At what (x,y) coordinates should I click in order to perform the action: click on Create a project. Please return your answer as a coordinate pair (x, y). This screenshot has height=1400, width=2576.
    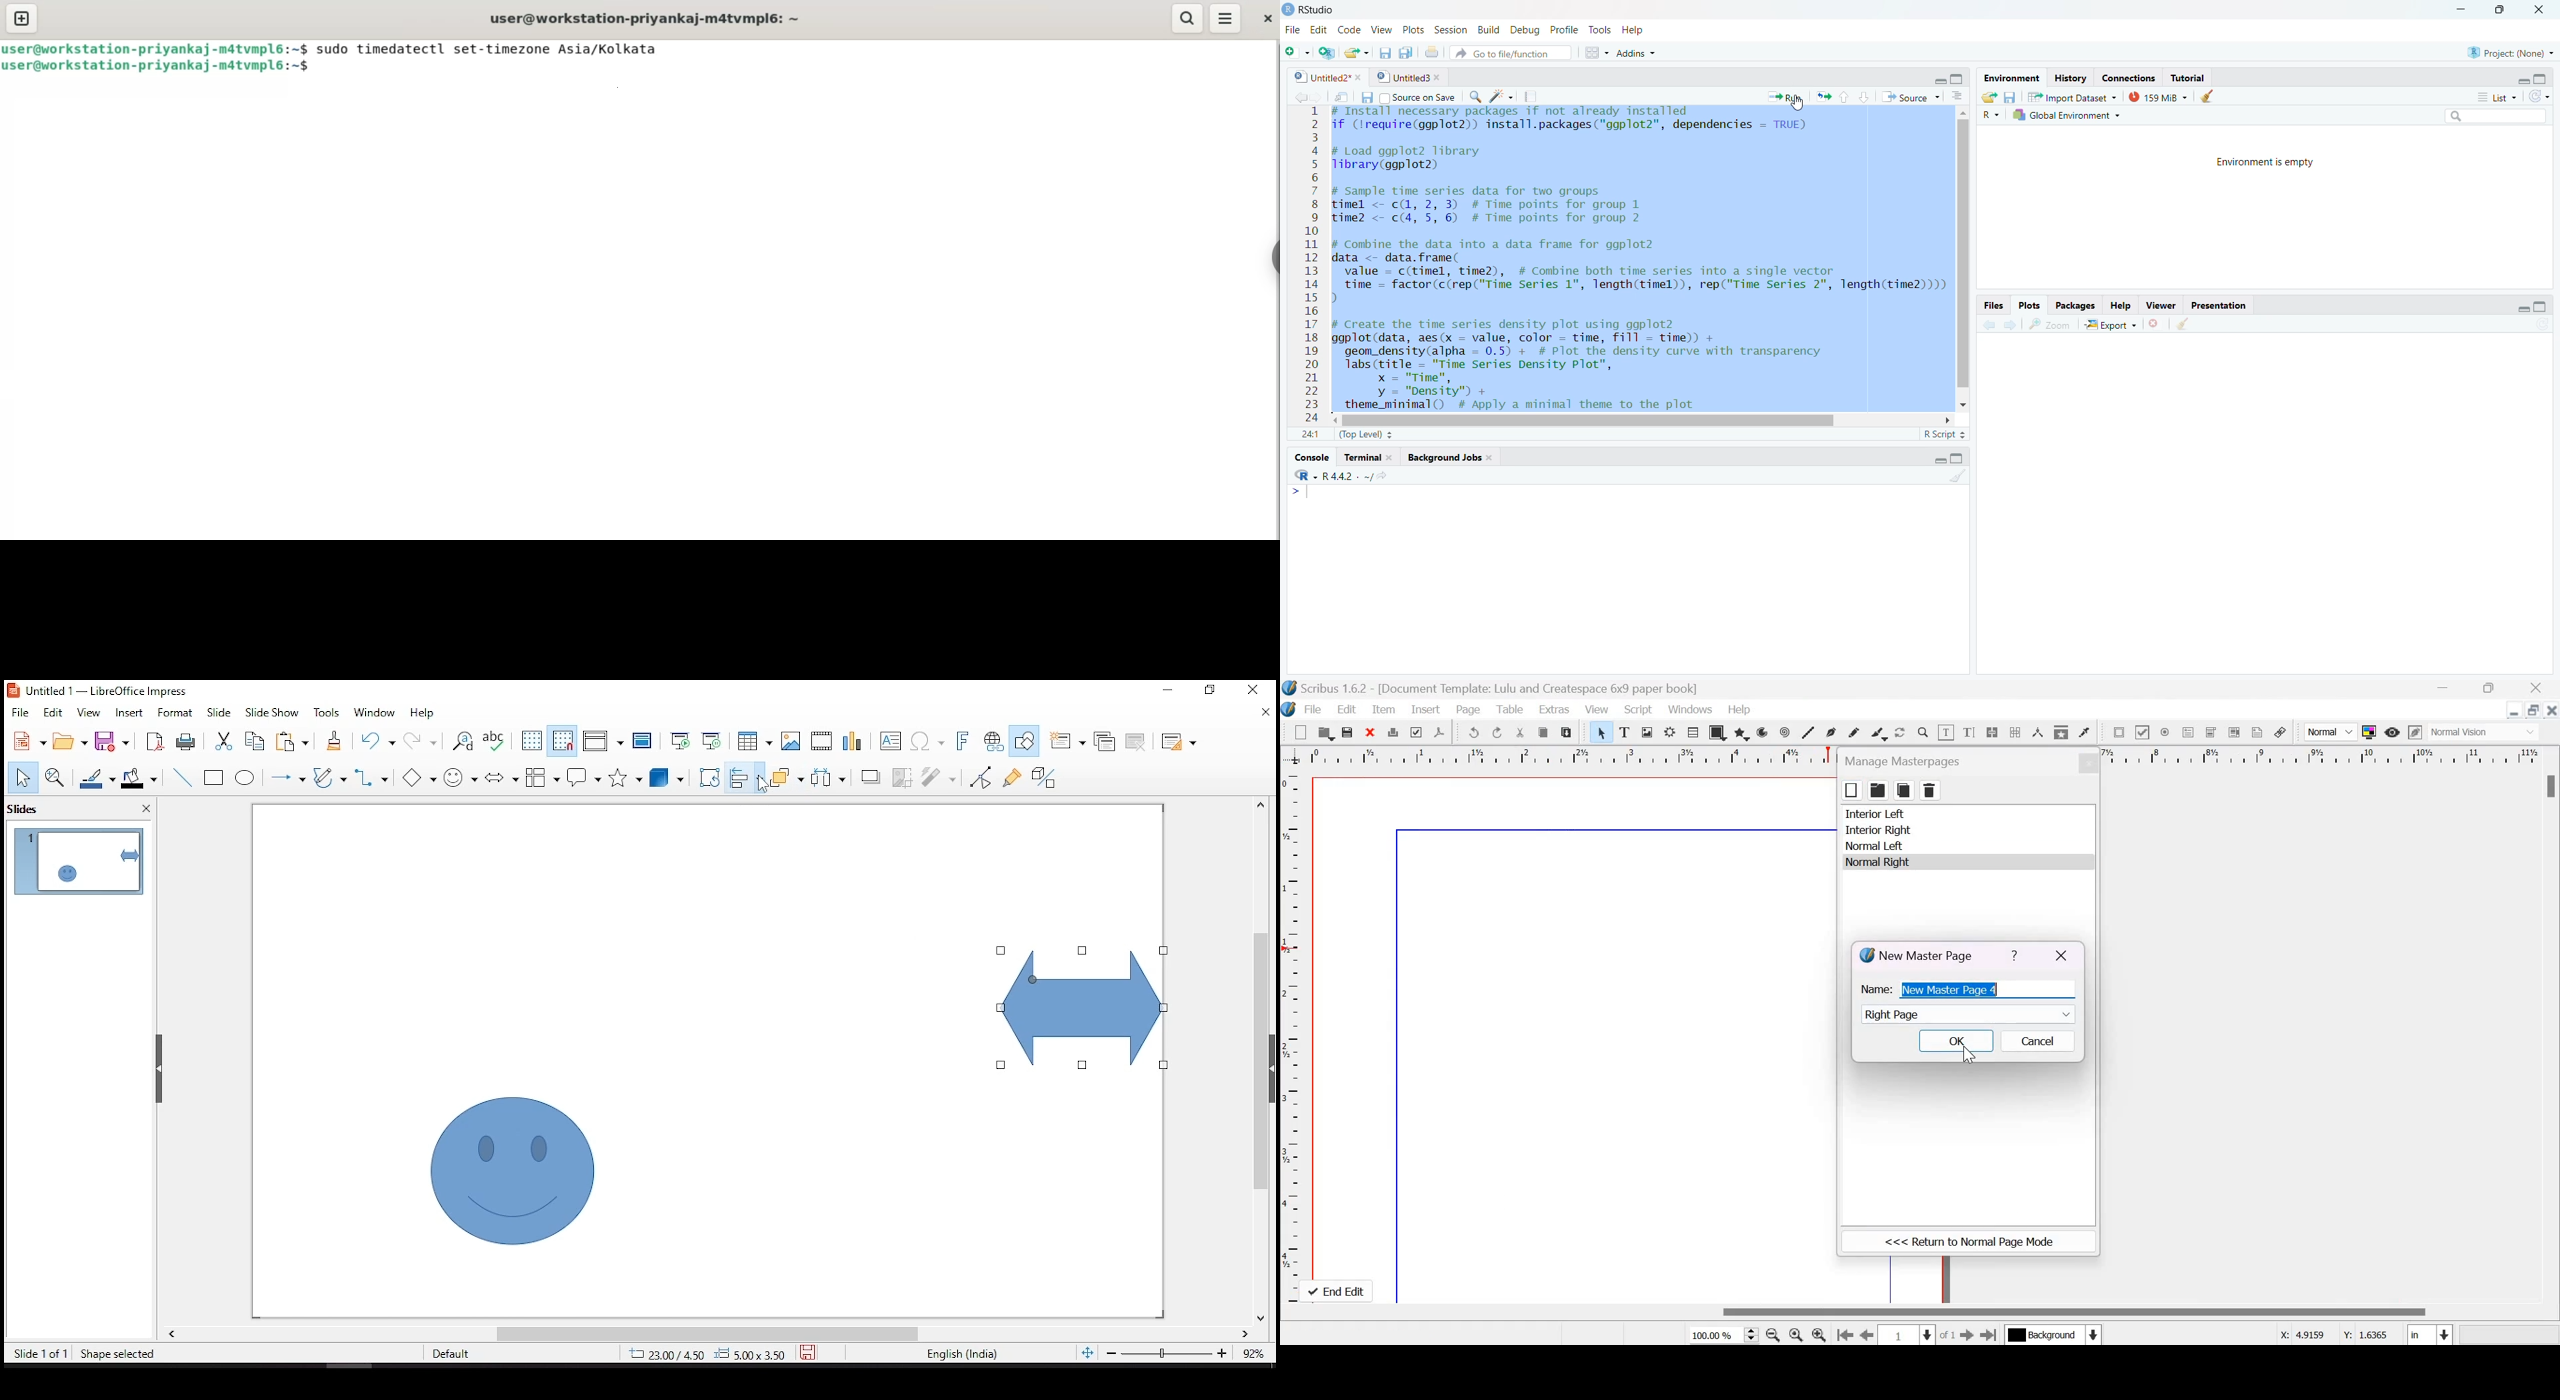
    Looking at the image, I should click on (1327, 54).